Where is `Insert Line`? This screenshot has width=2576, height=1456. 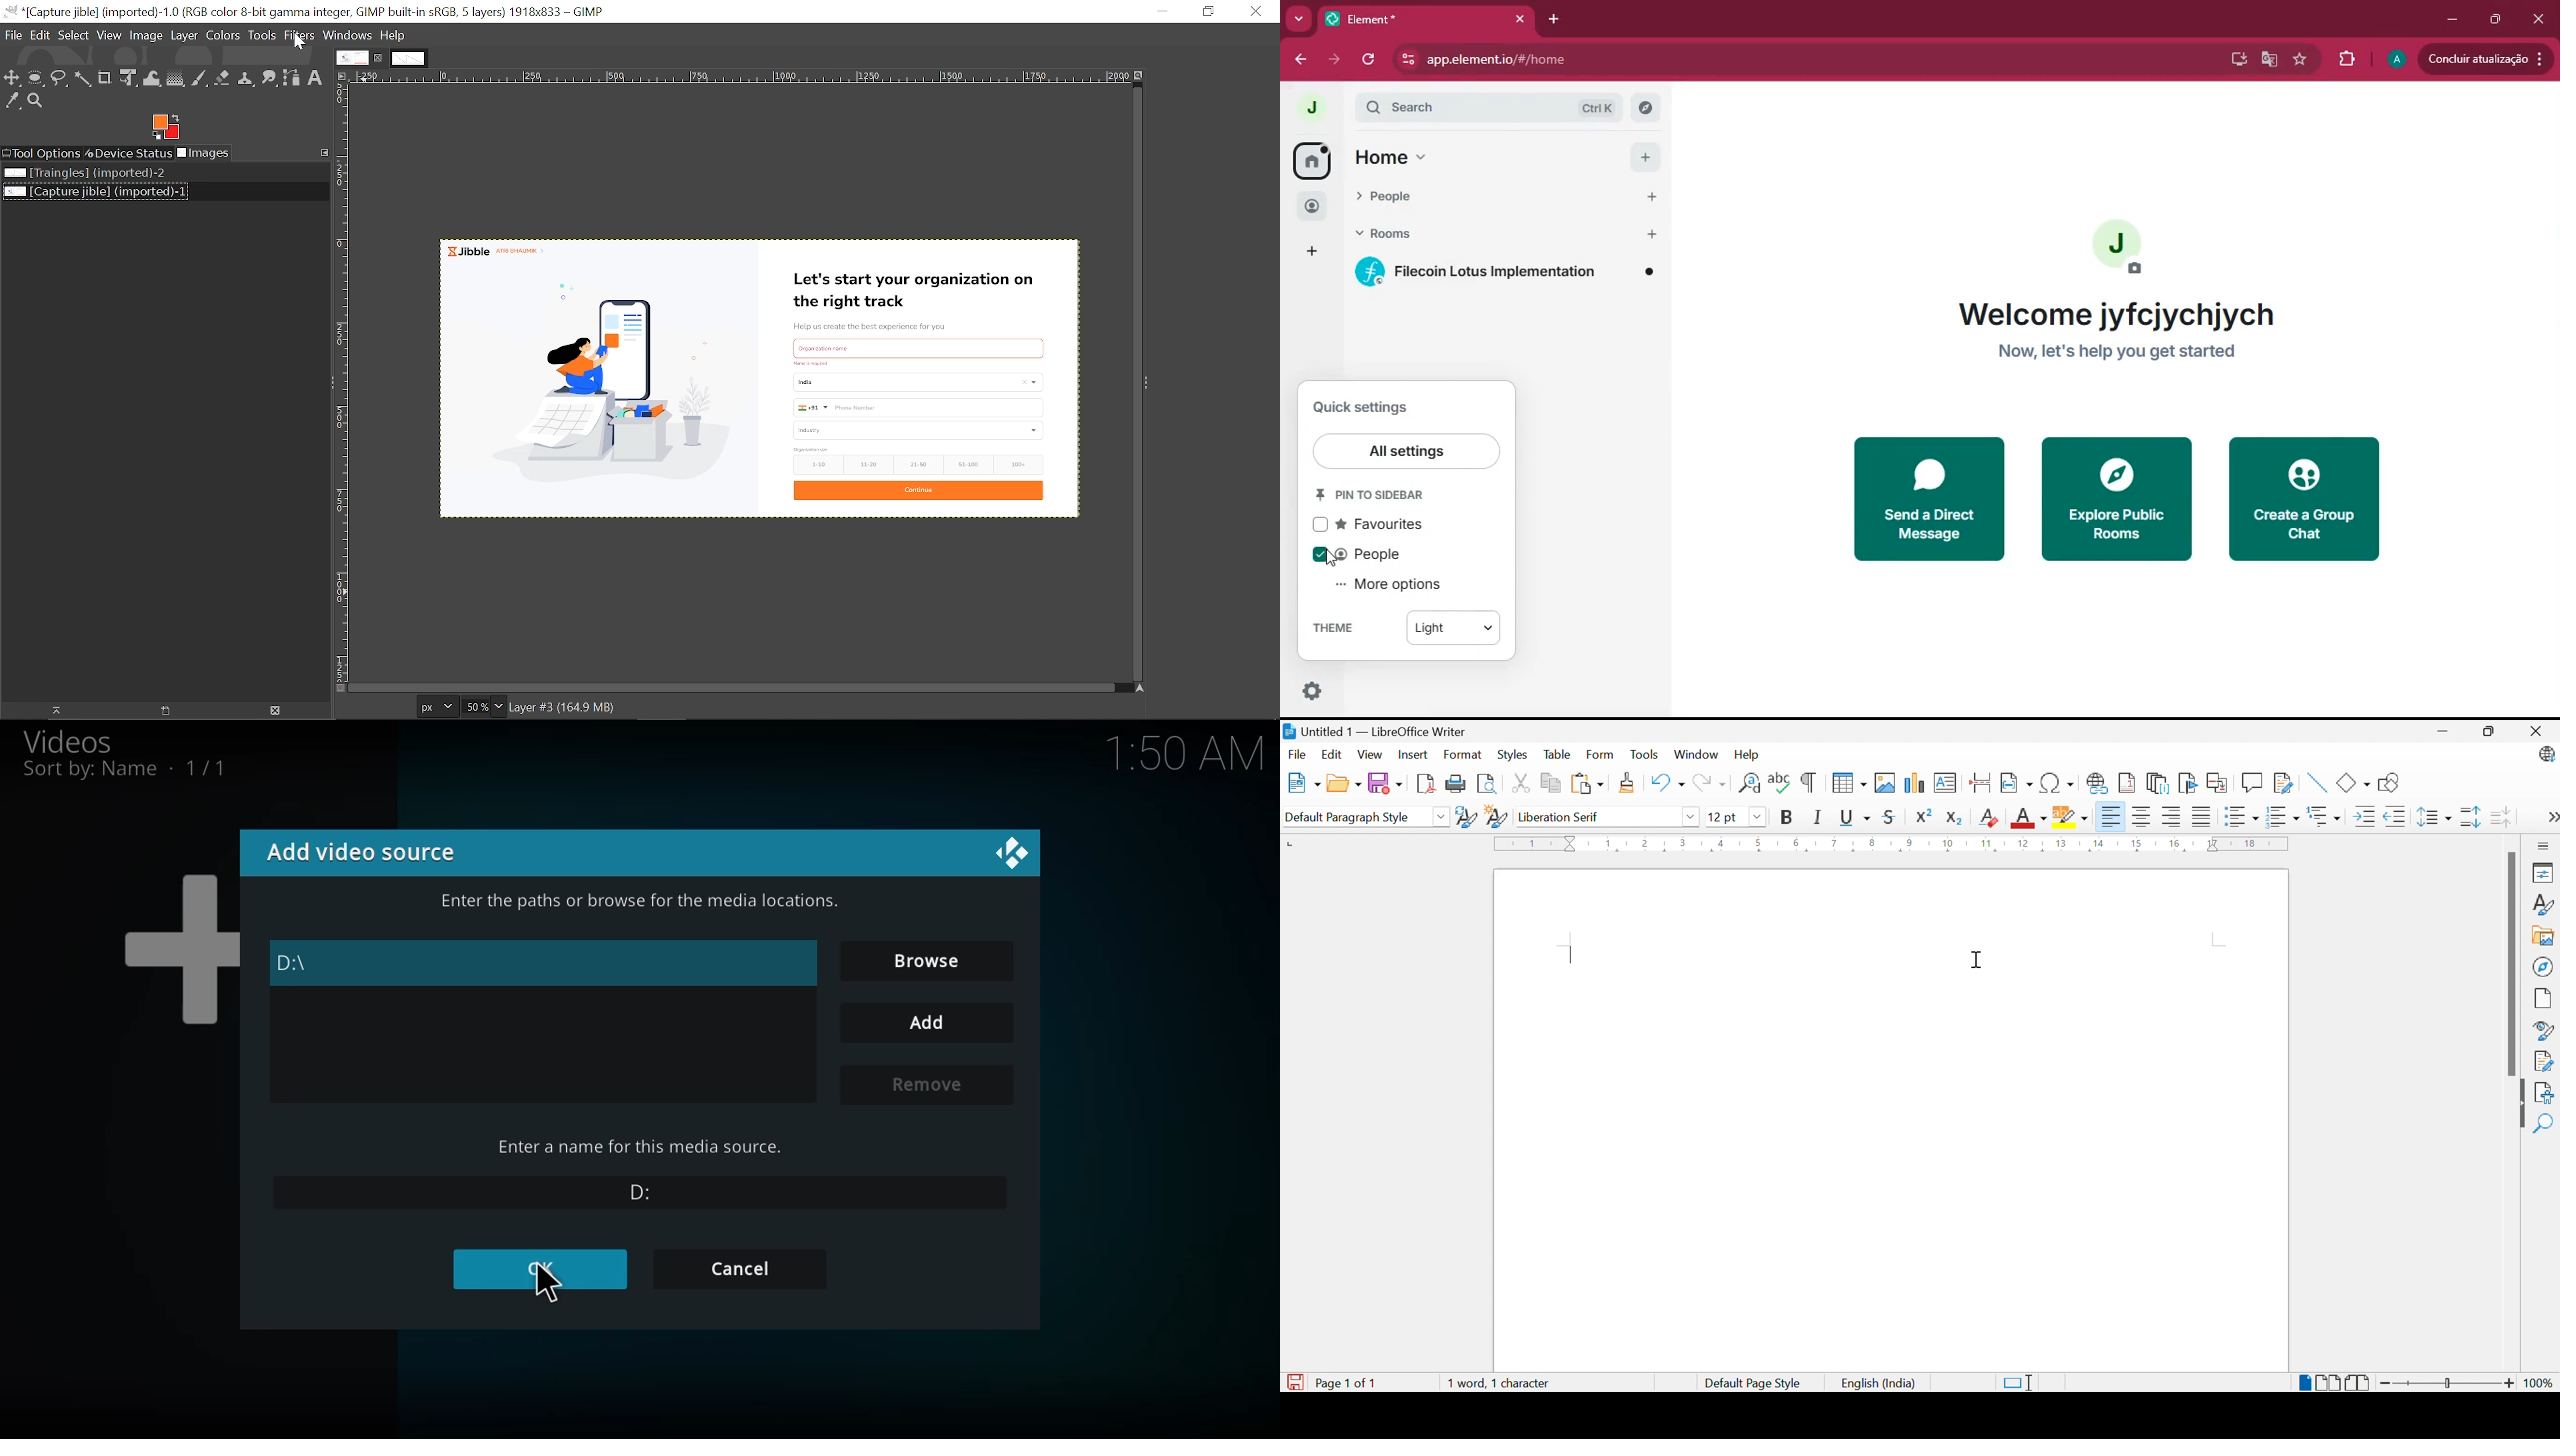 Insert Line is located at coordinates (2317, 782).